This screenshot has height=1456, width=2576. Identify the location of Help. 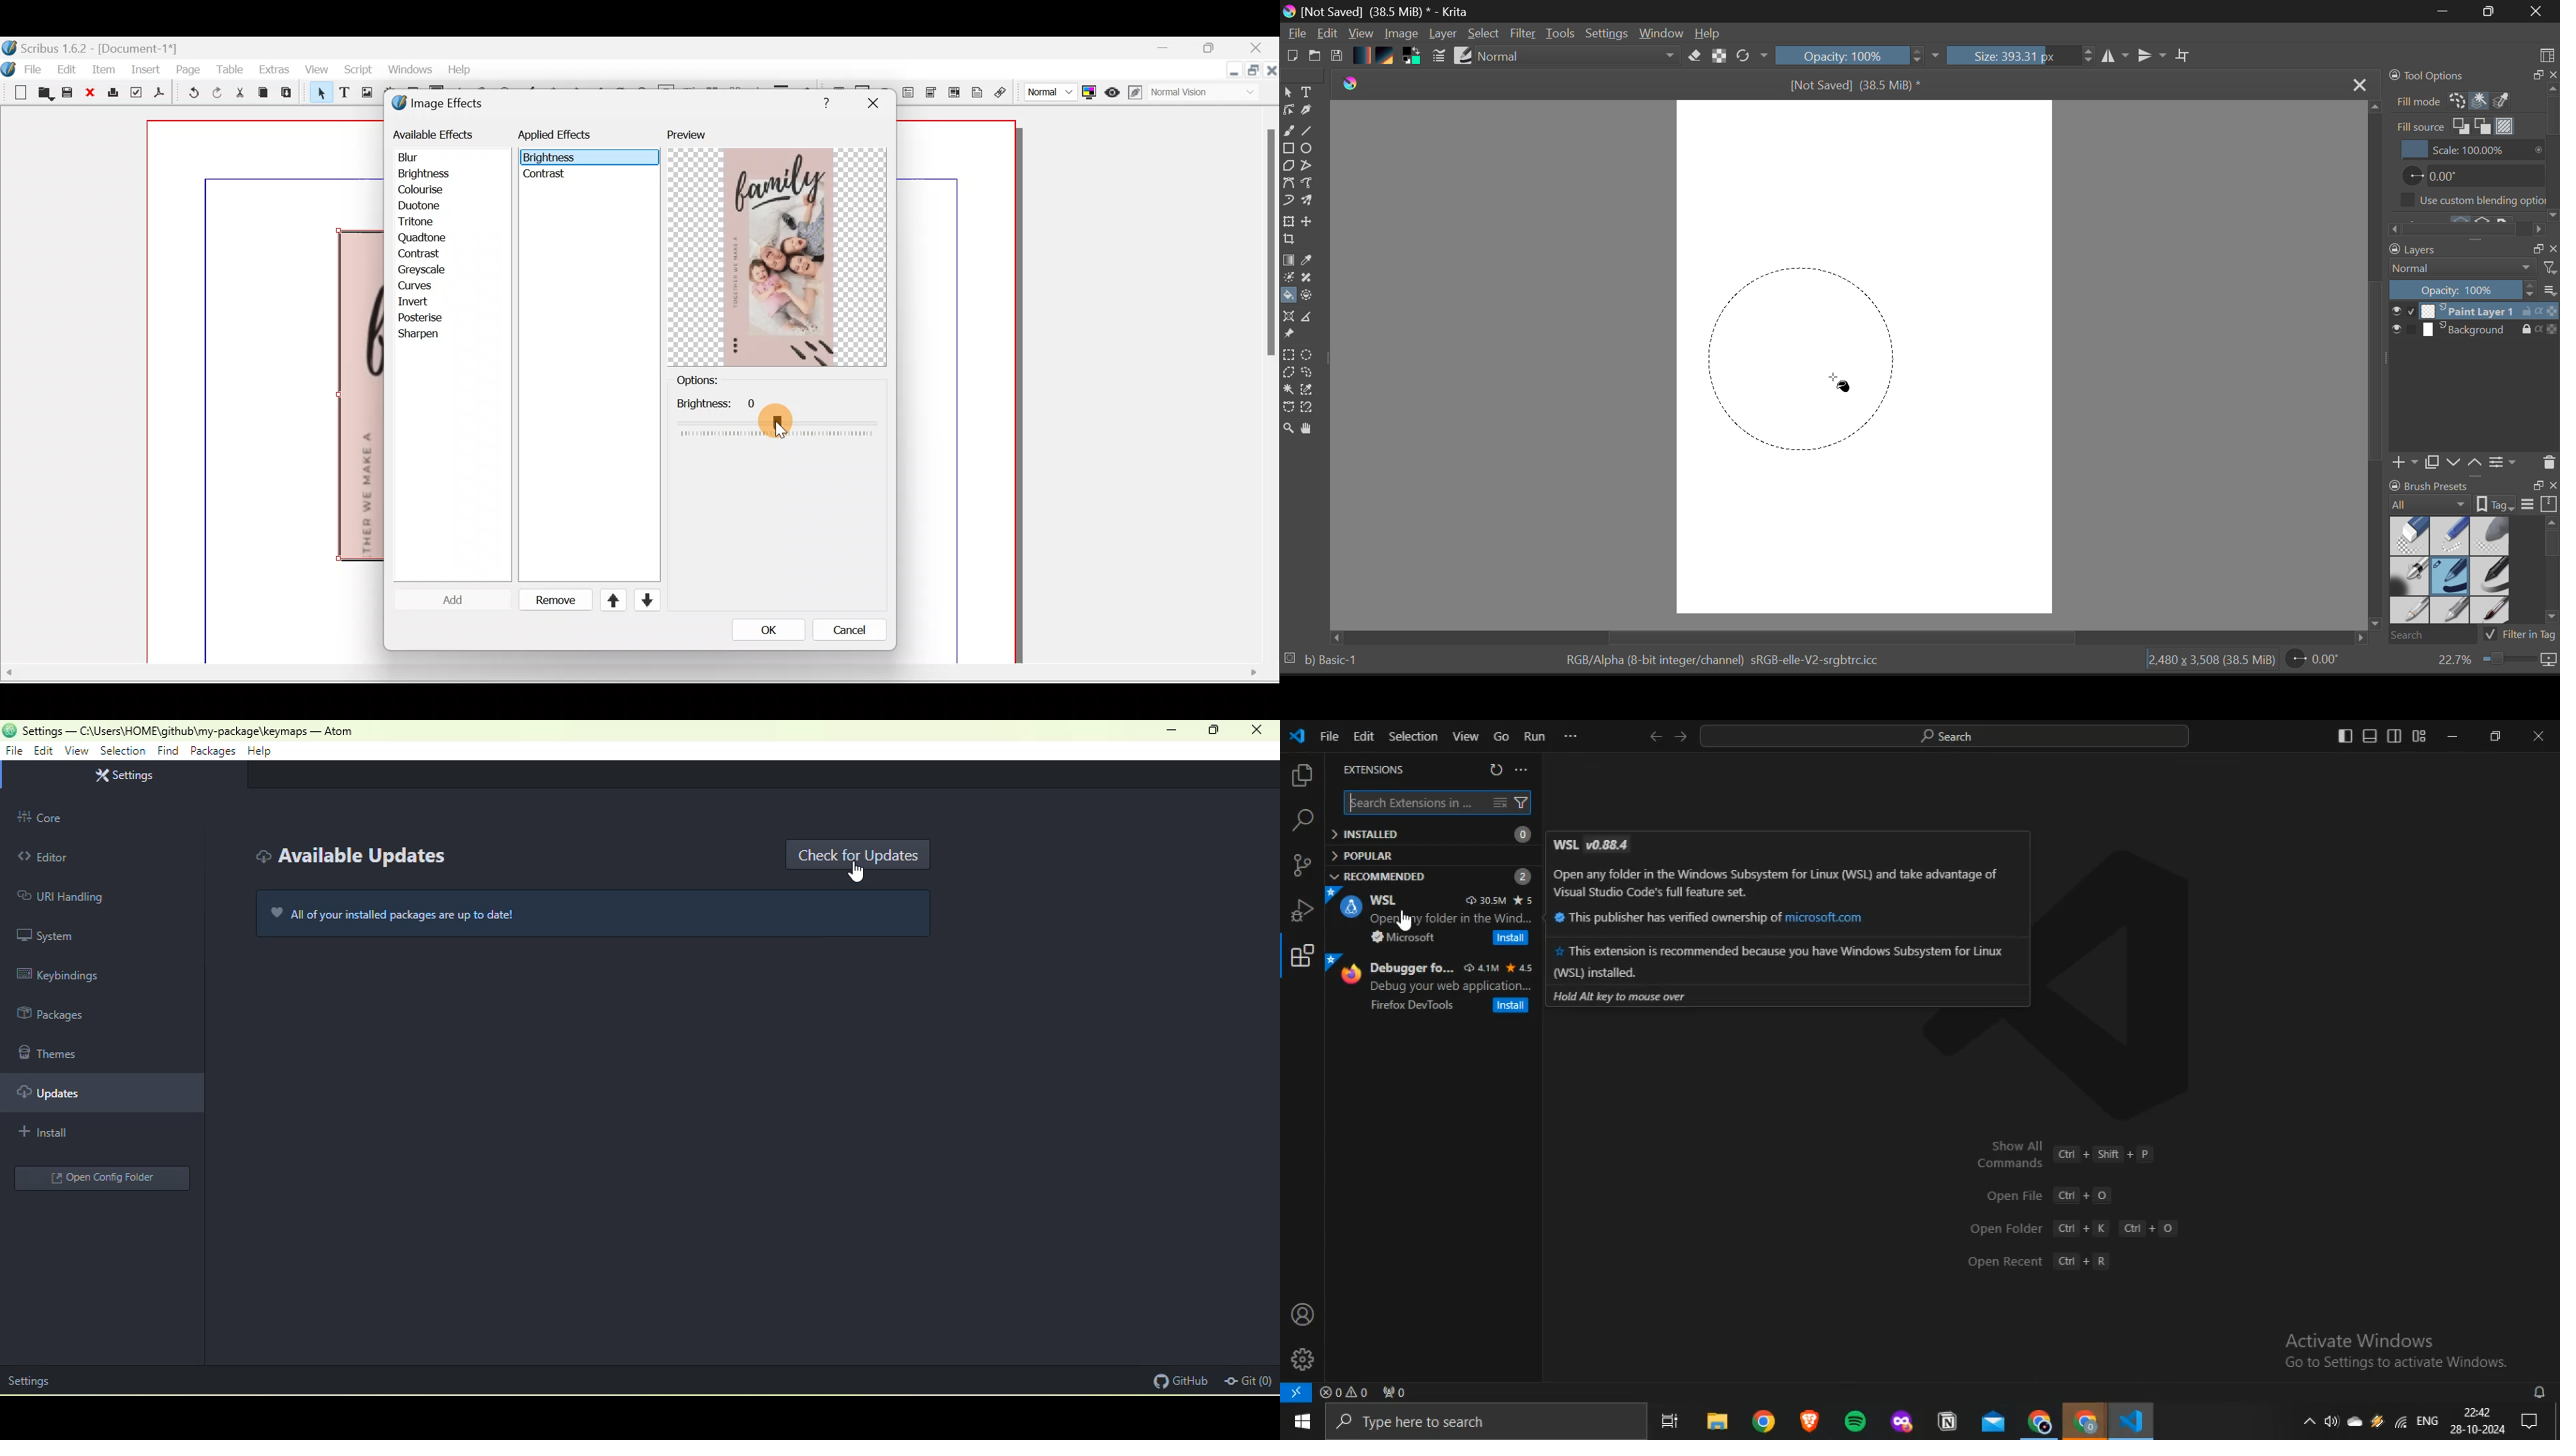
(459, 68).